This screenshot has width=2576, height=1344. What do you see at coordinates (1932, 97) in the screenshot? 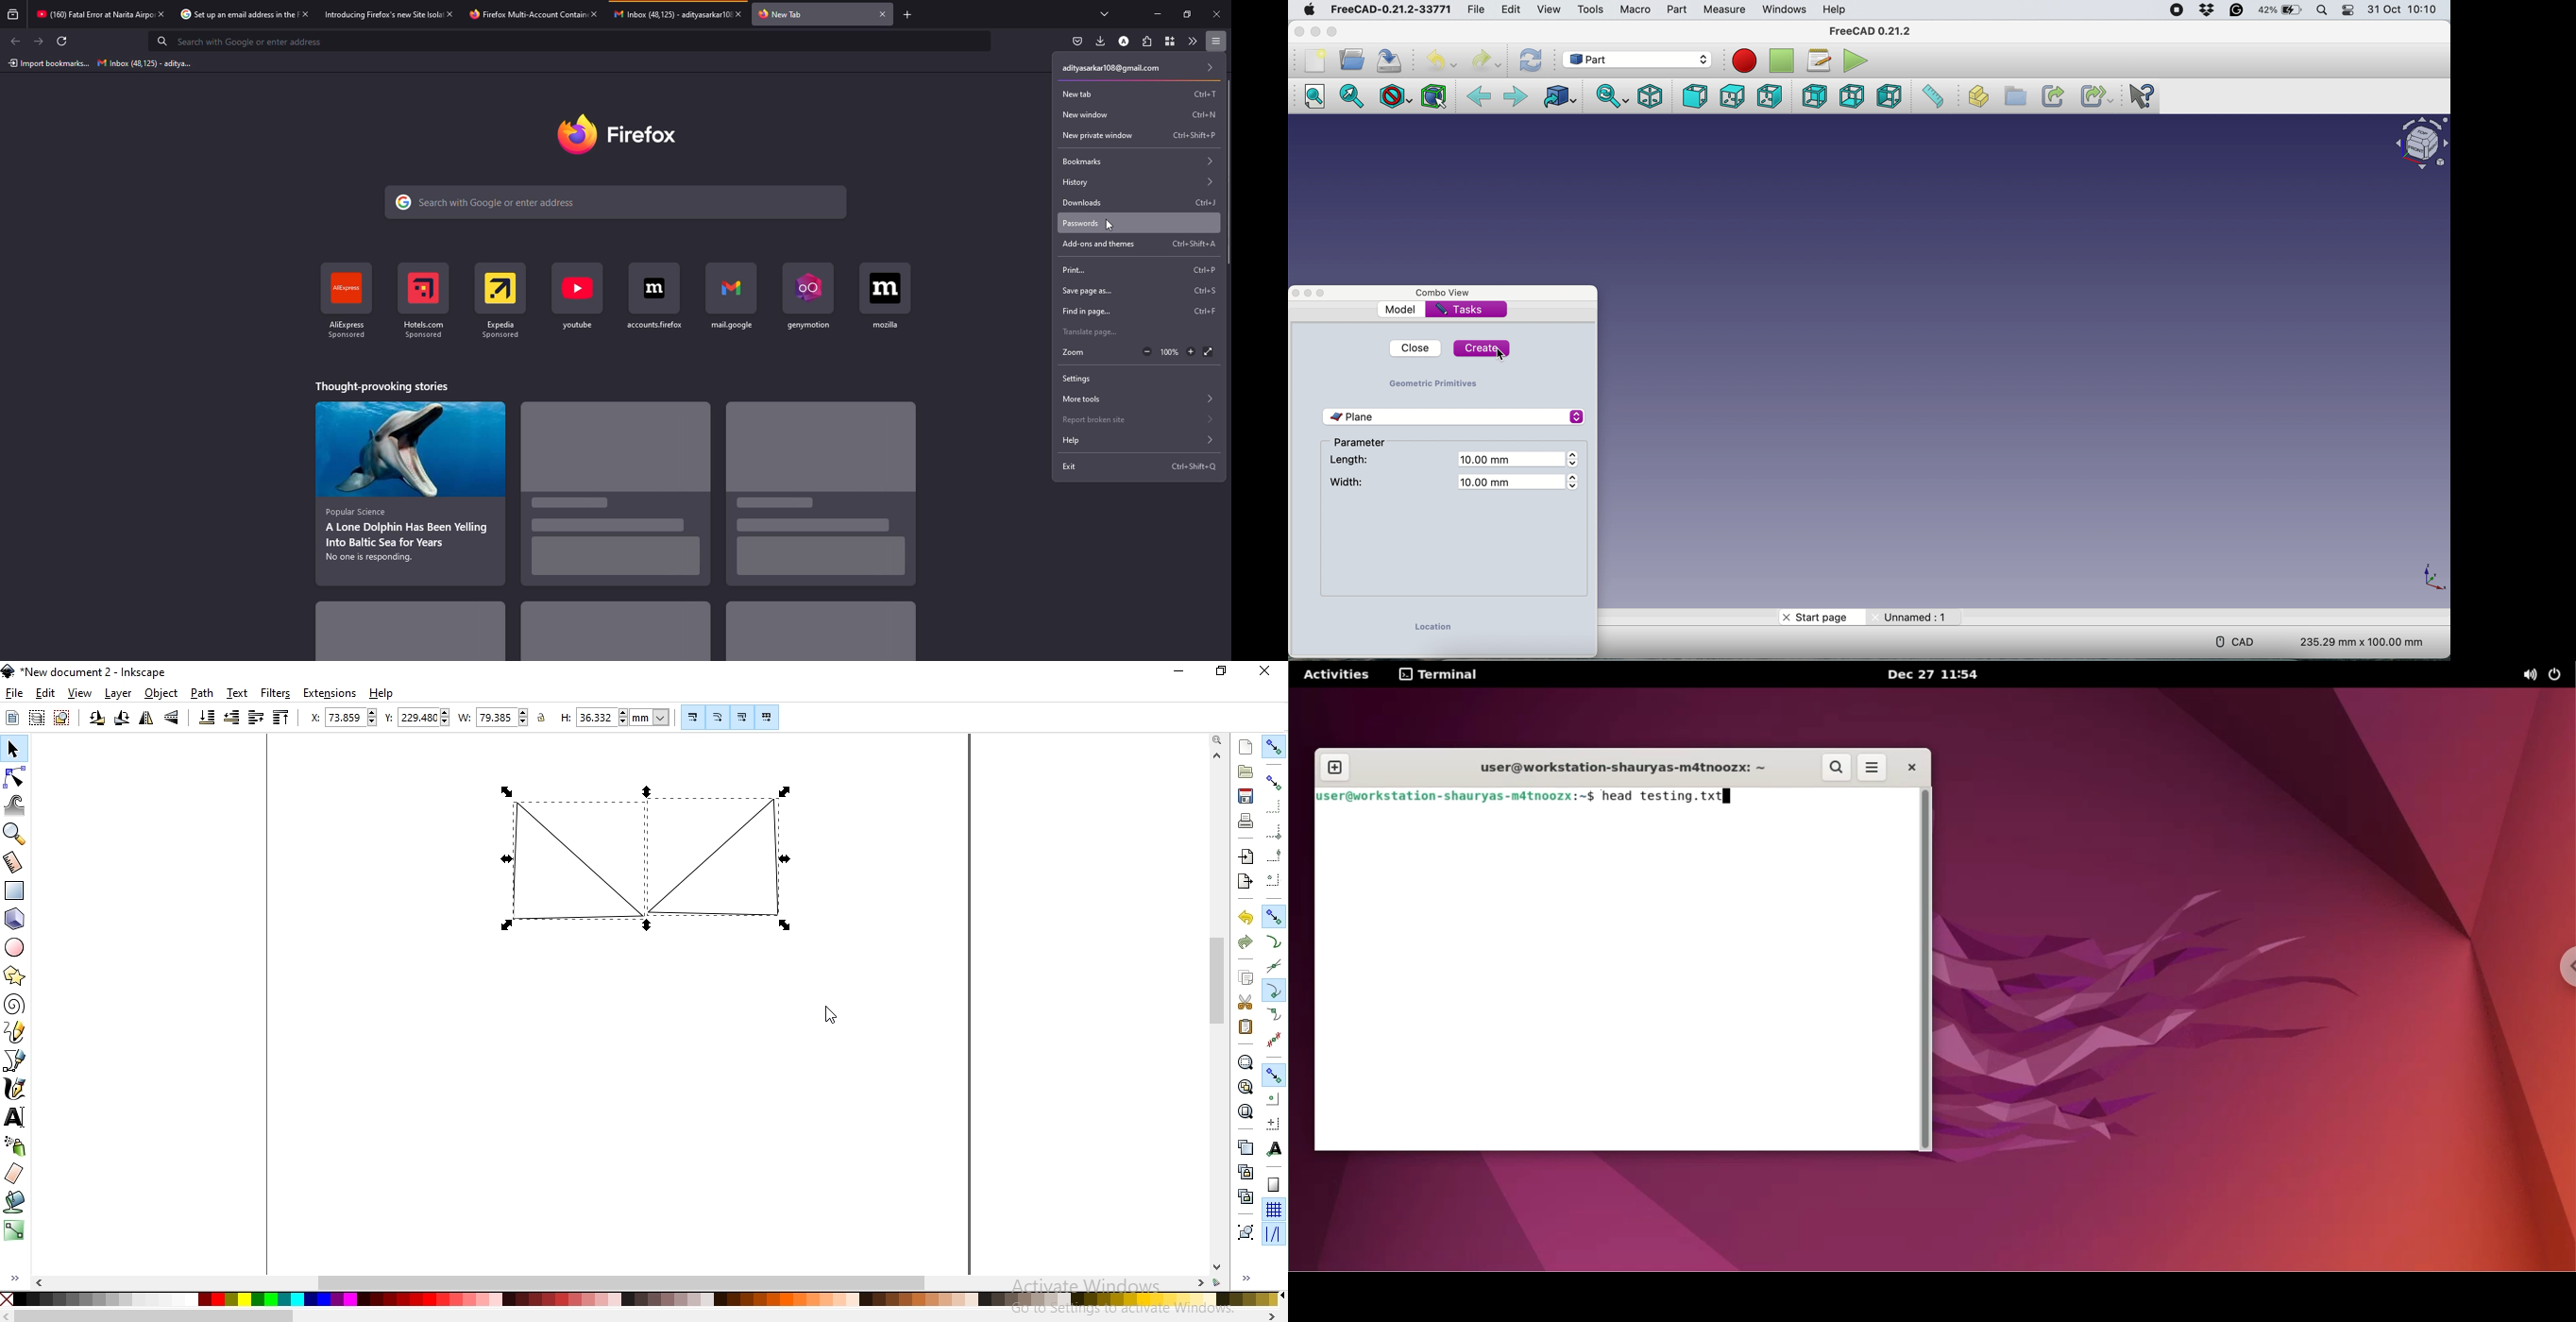
I see `Measure distance` at bounding box center [1932, 97].